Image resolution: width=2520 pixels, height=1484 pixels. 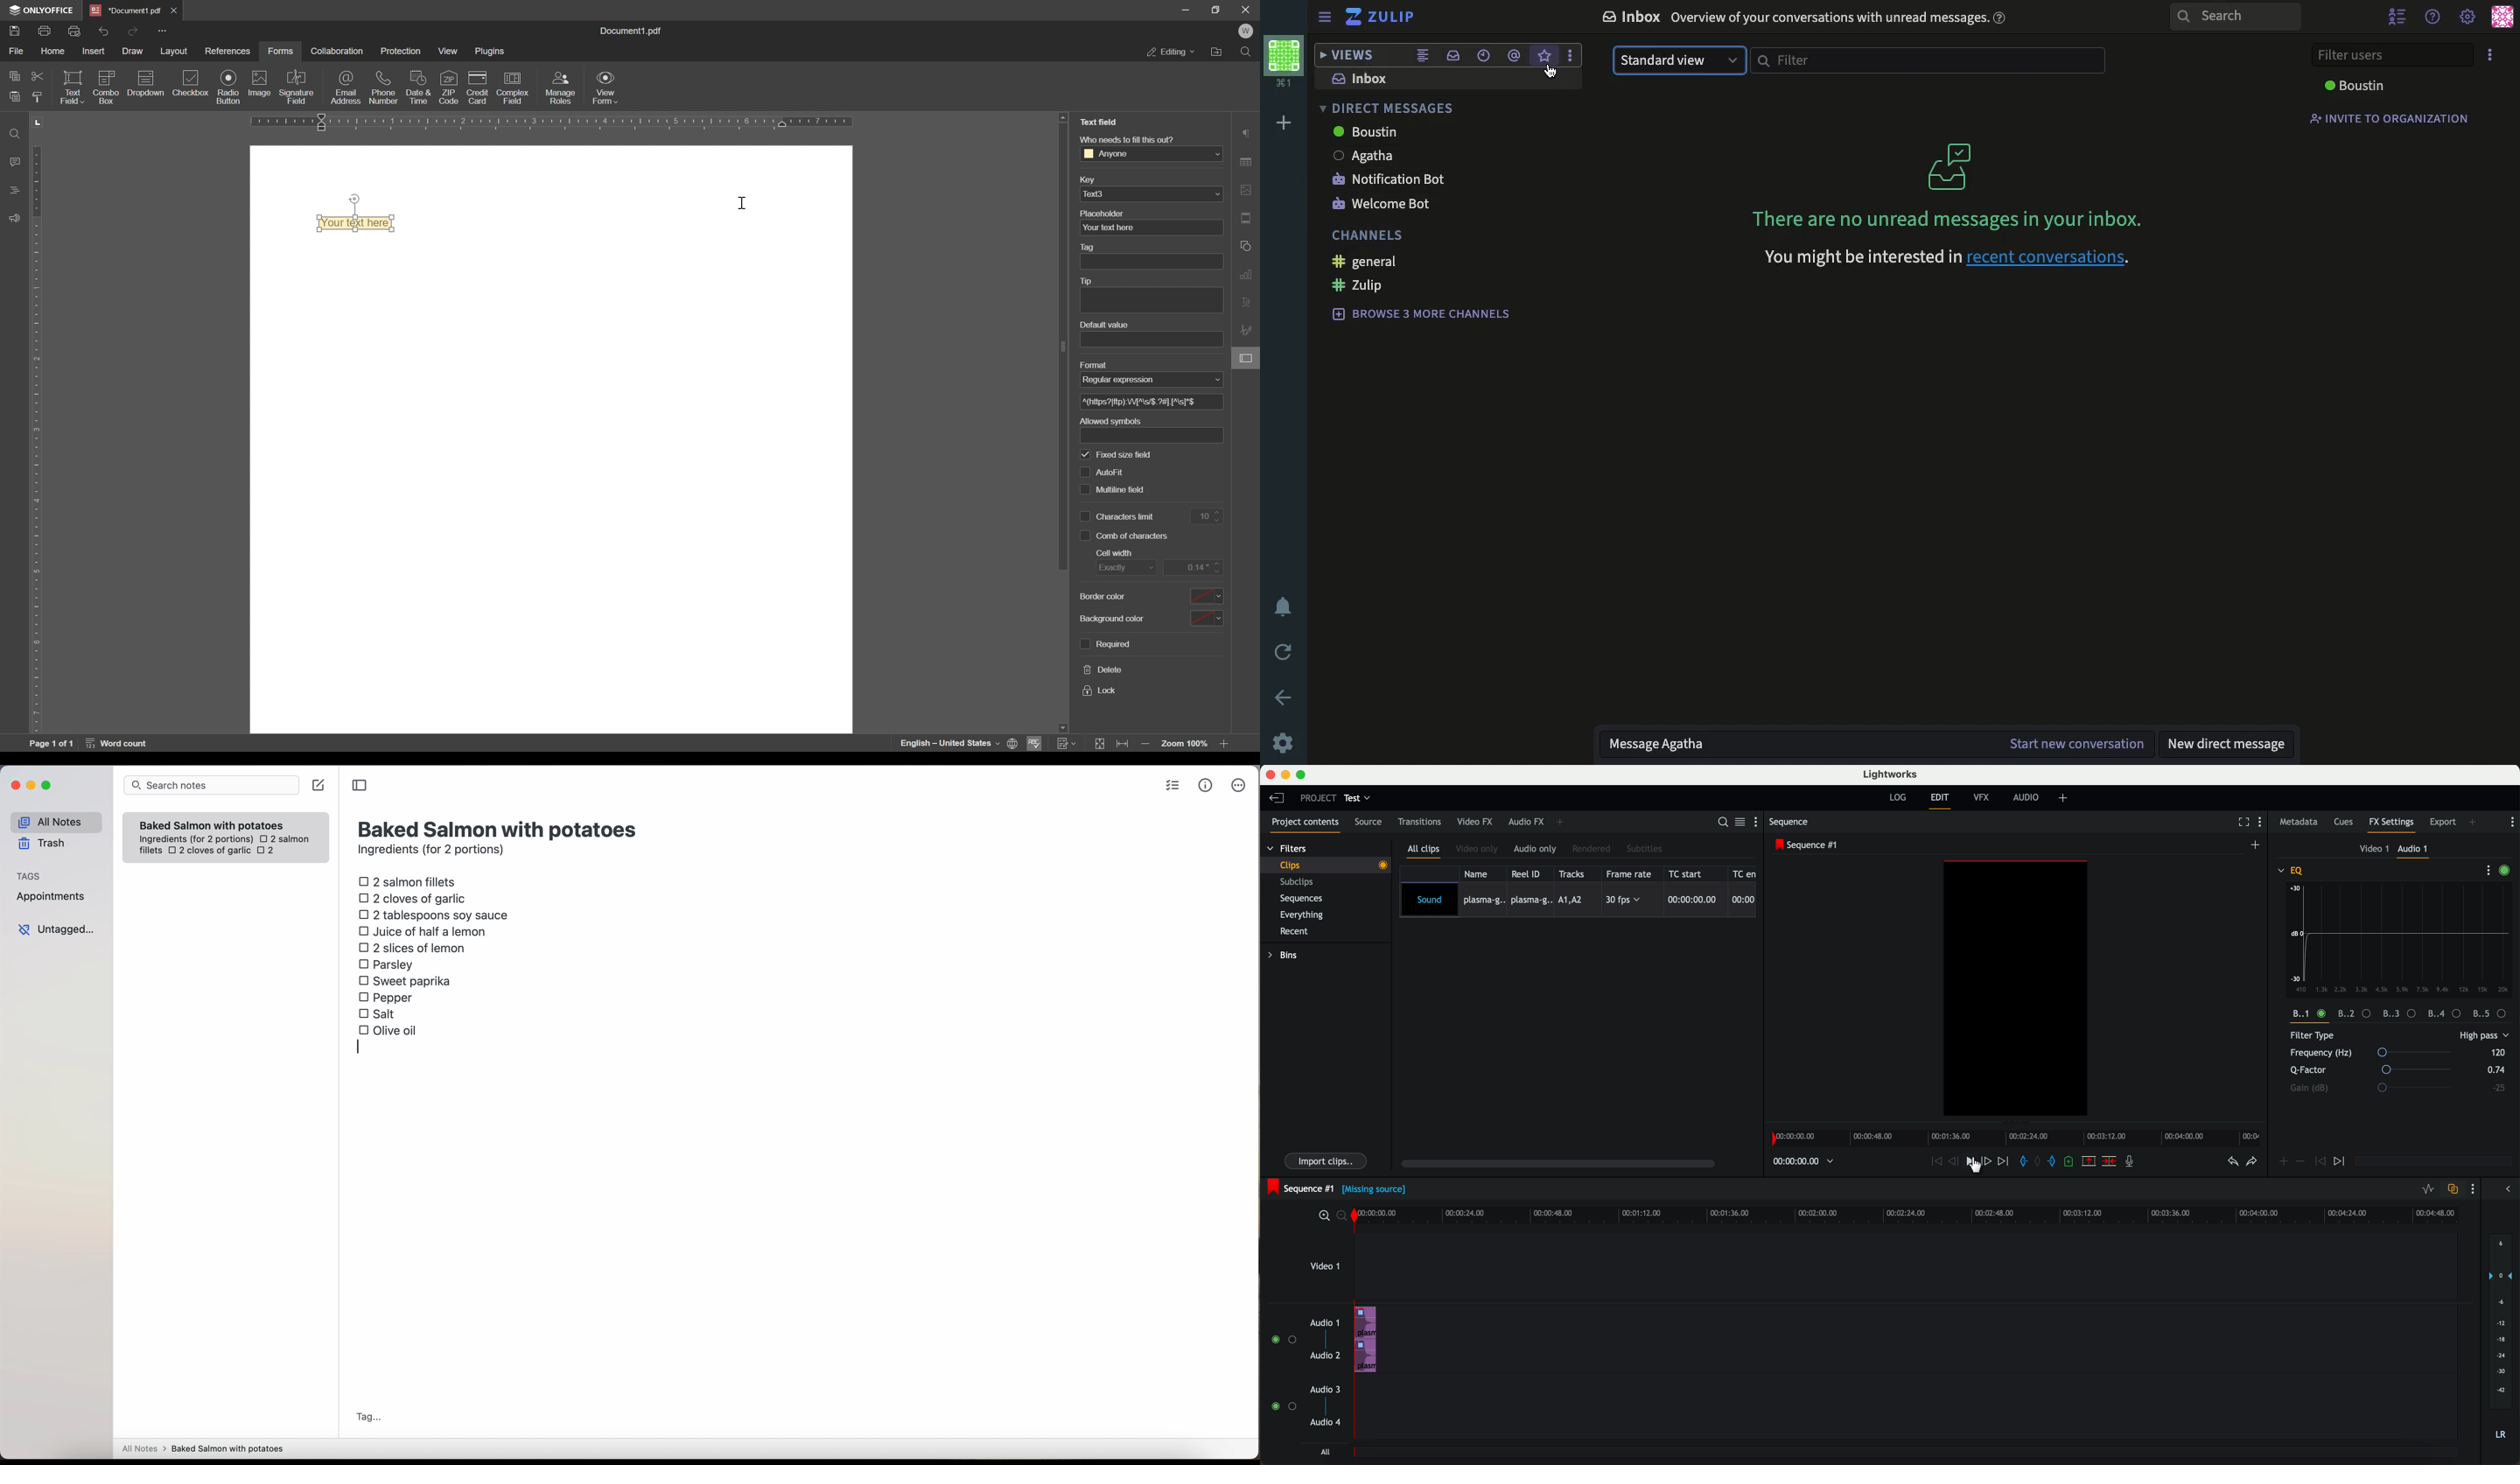 What do you see at coordinates (1216, 52) in the screenshot?
I see `open file location` at bounding box center [1216, 52].